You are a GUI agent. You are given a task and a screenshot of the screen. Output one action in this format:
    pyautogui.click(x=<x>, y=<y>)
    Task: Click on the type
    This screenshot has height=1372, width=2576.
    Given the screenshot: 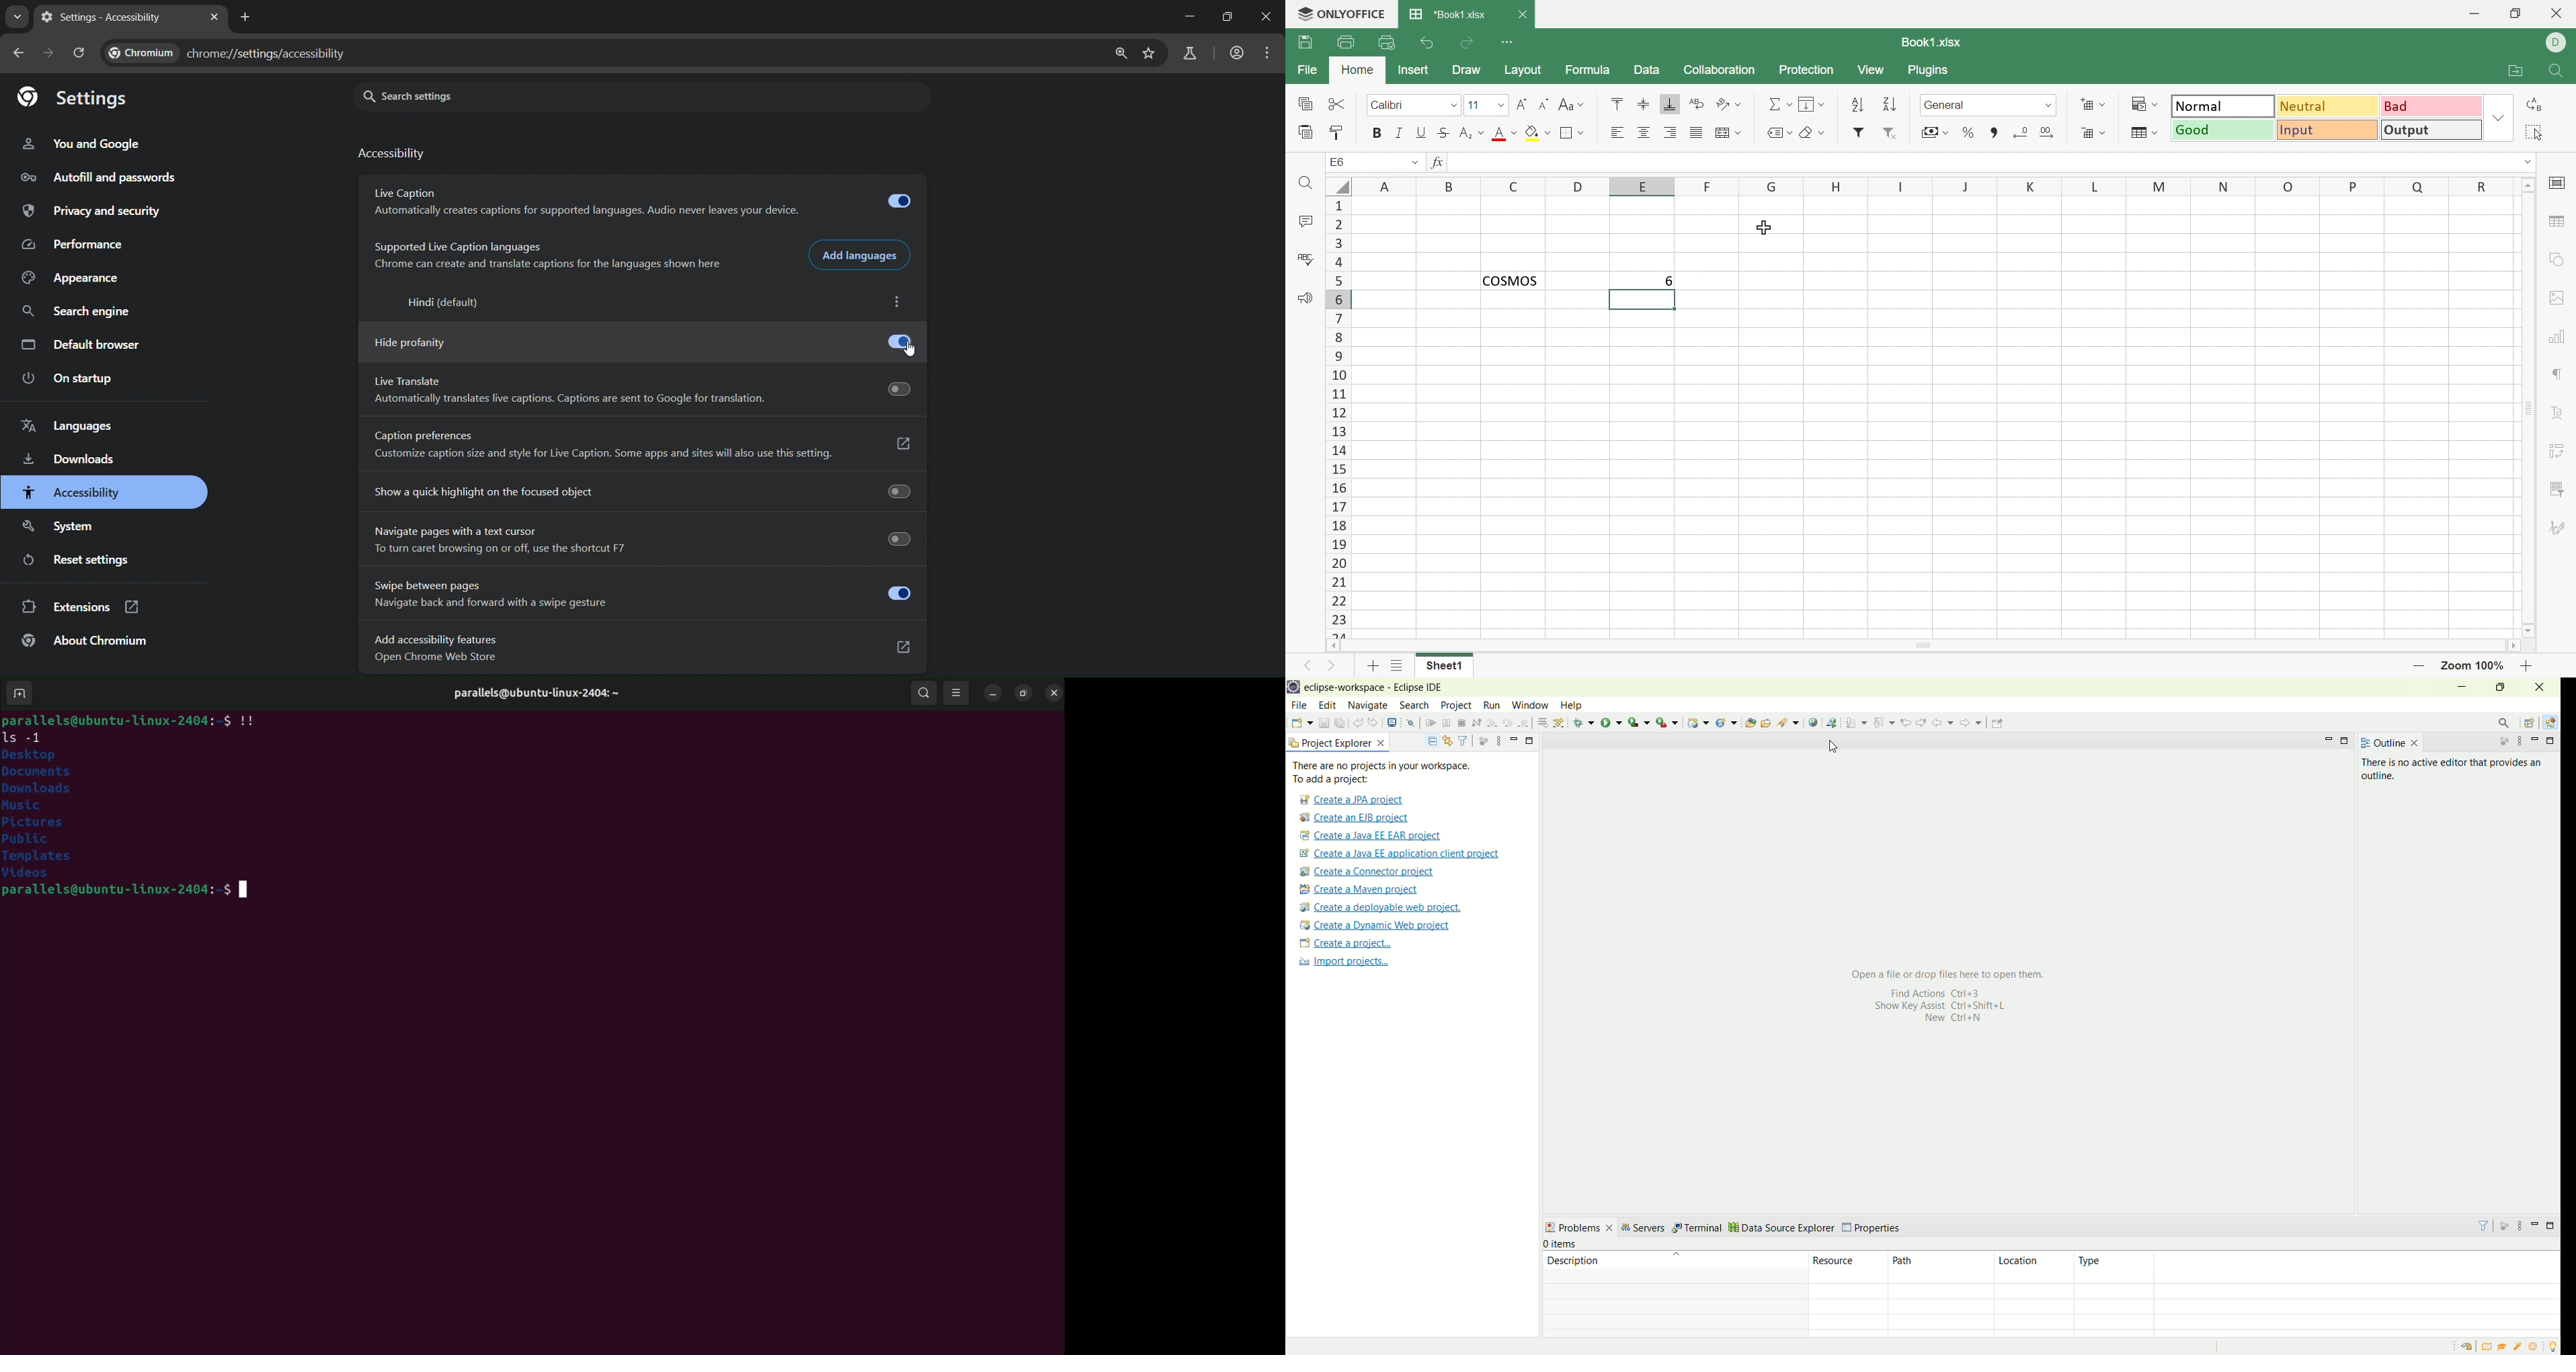 What is the action you would take?
    pyautogui.click(x=2316, y=1268)
    